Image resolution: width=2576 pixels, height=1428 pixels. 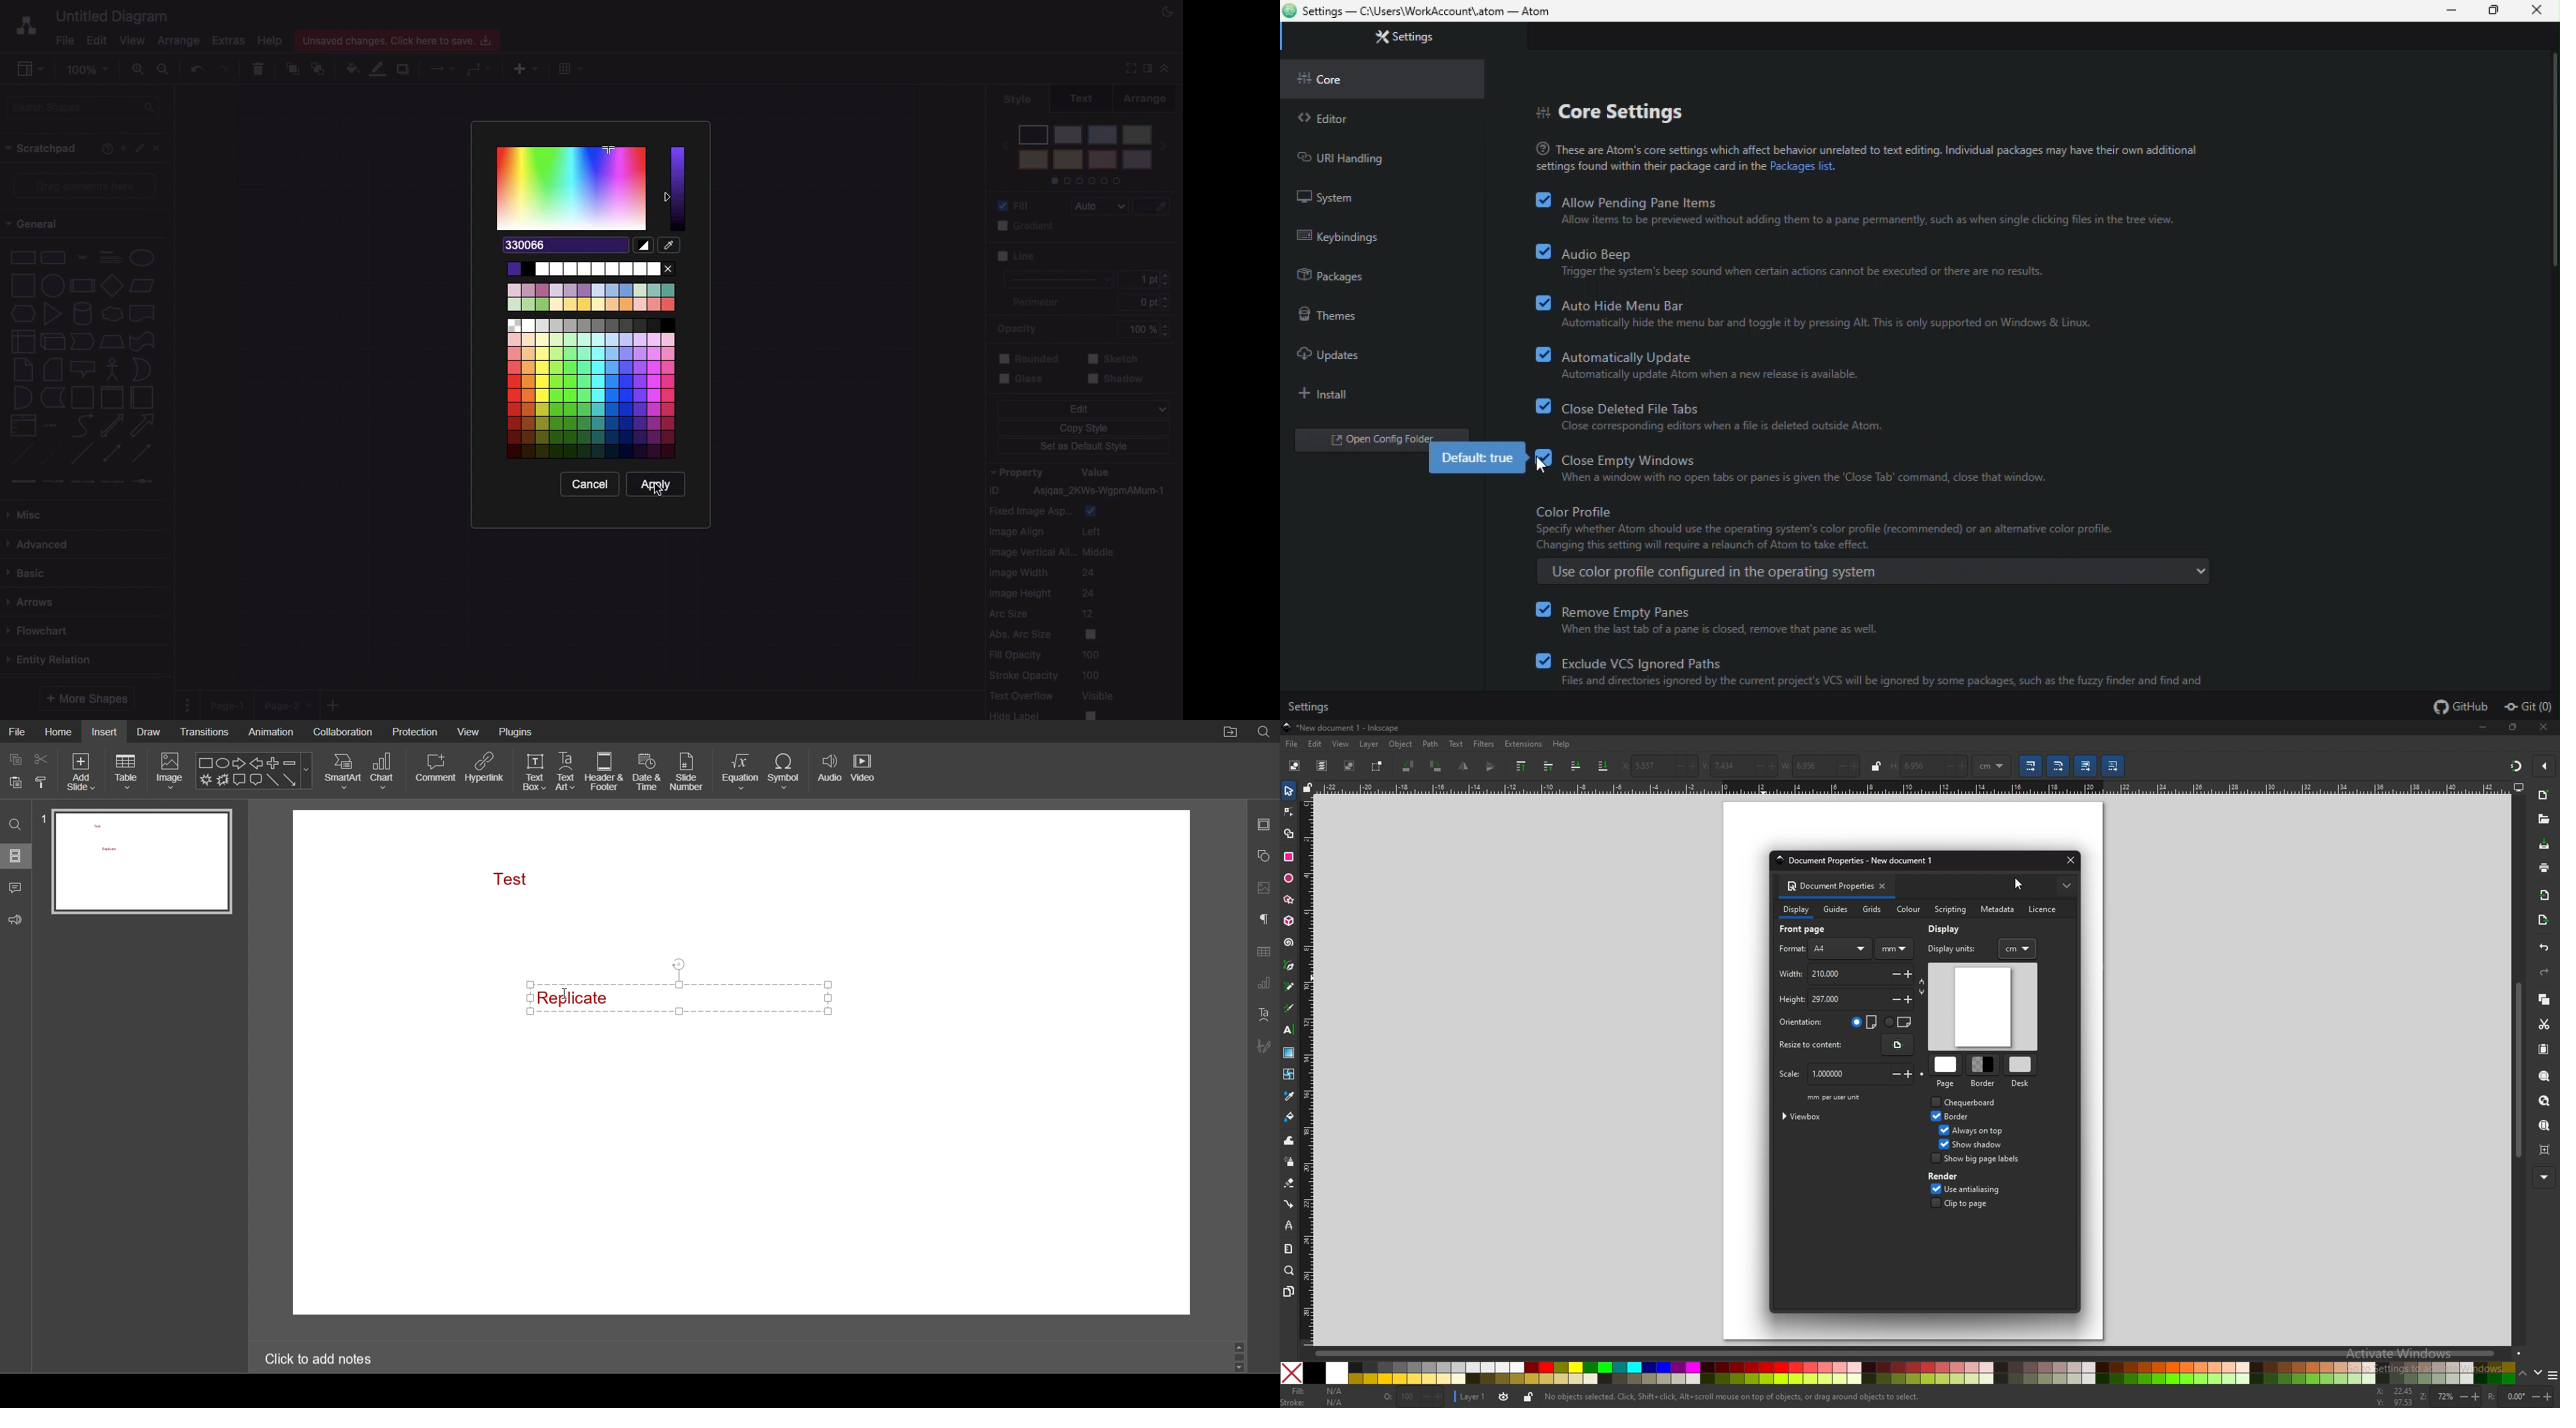 What do you see at coordinates (1537, 352) in the screenshot?
I see `checkbox` at bounding box center [1537, 352].